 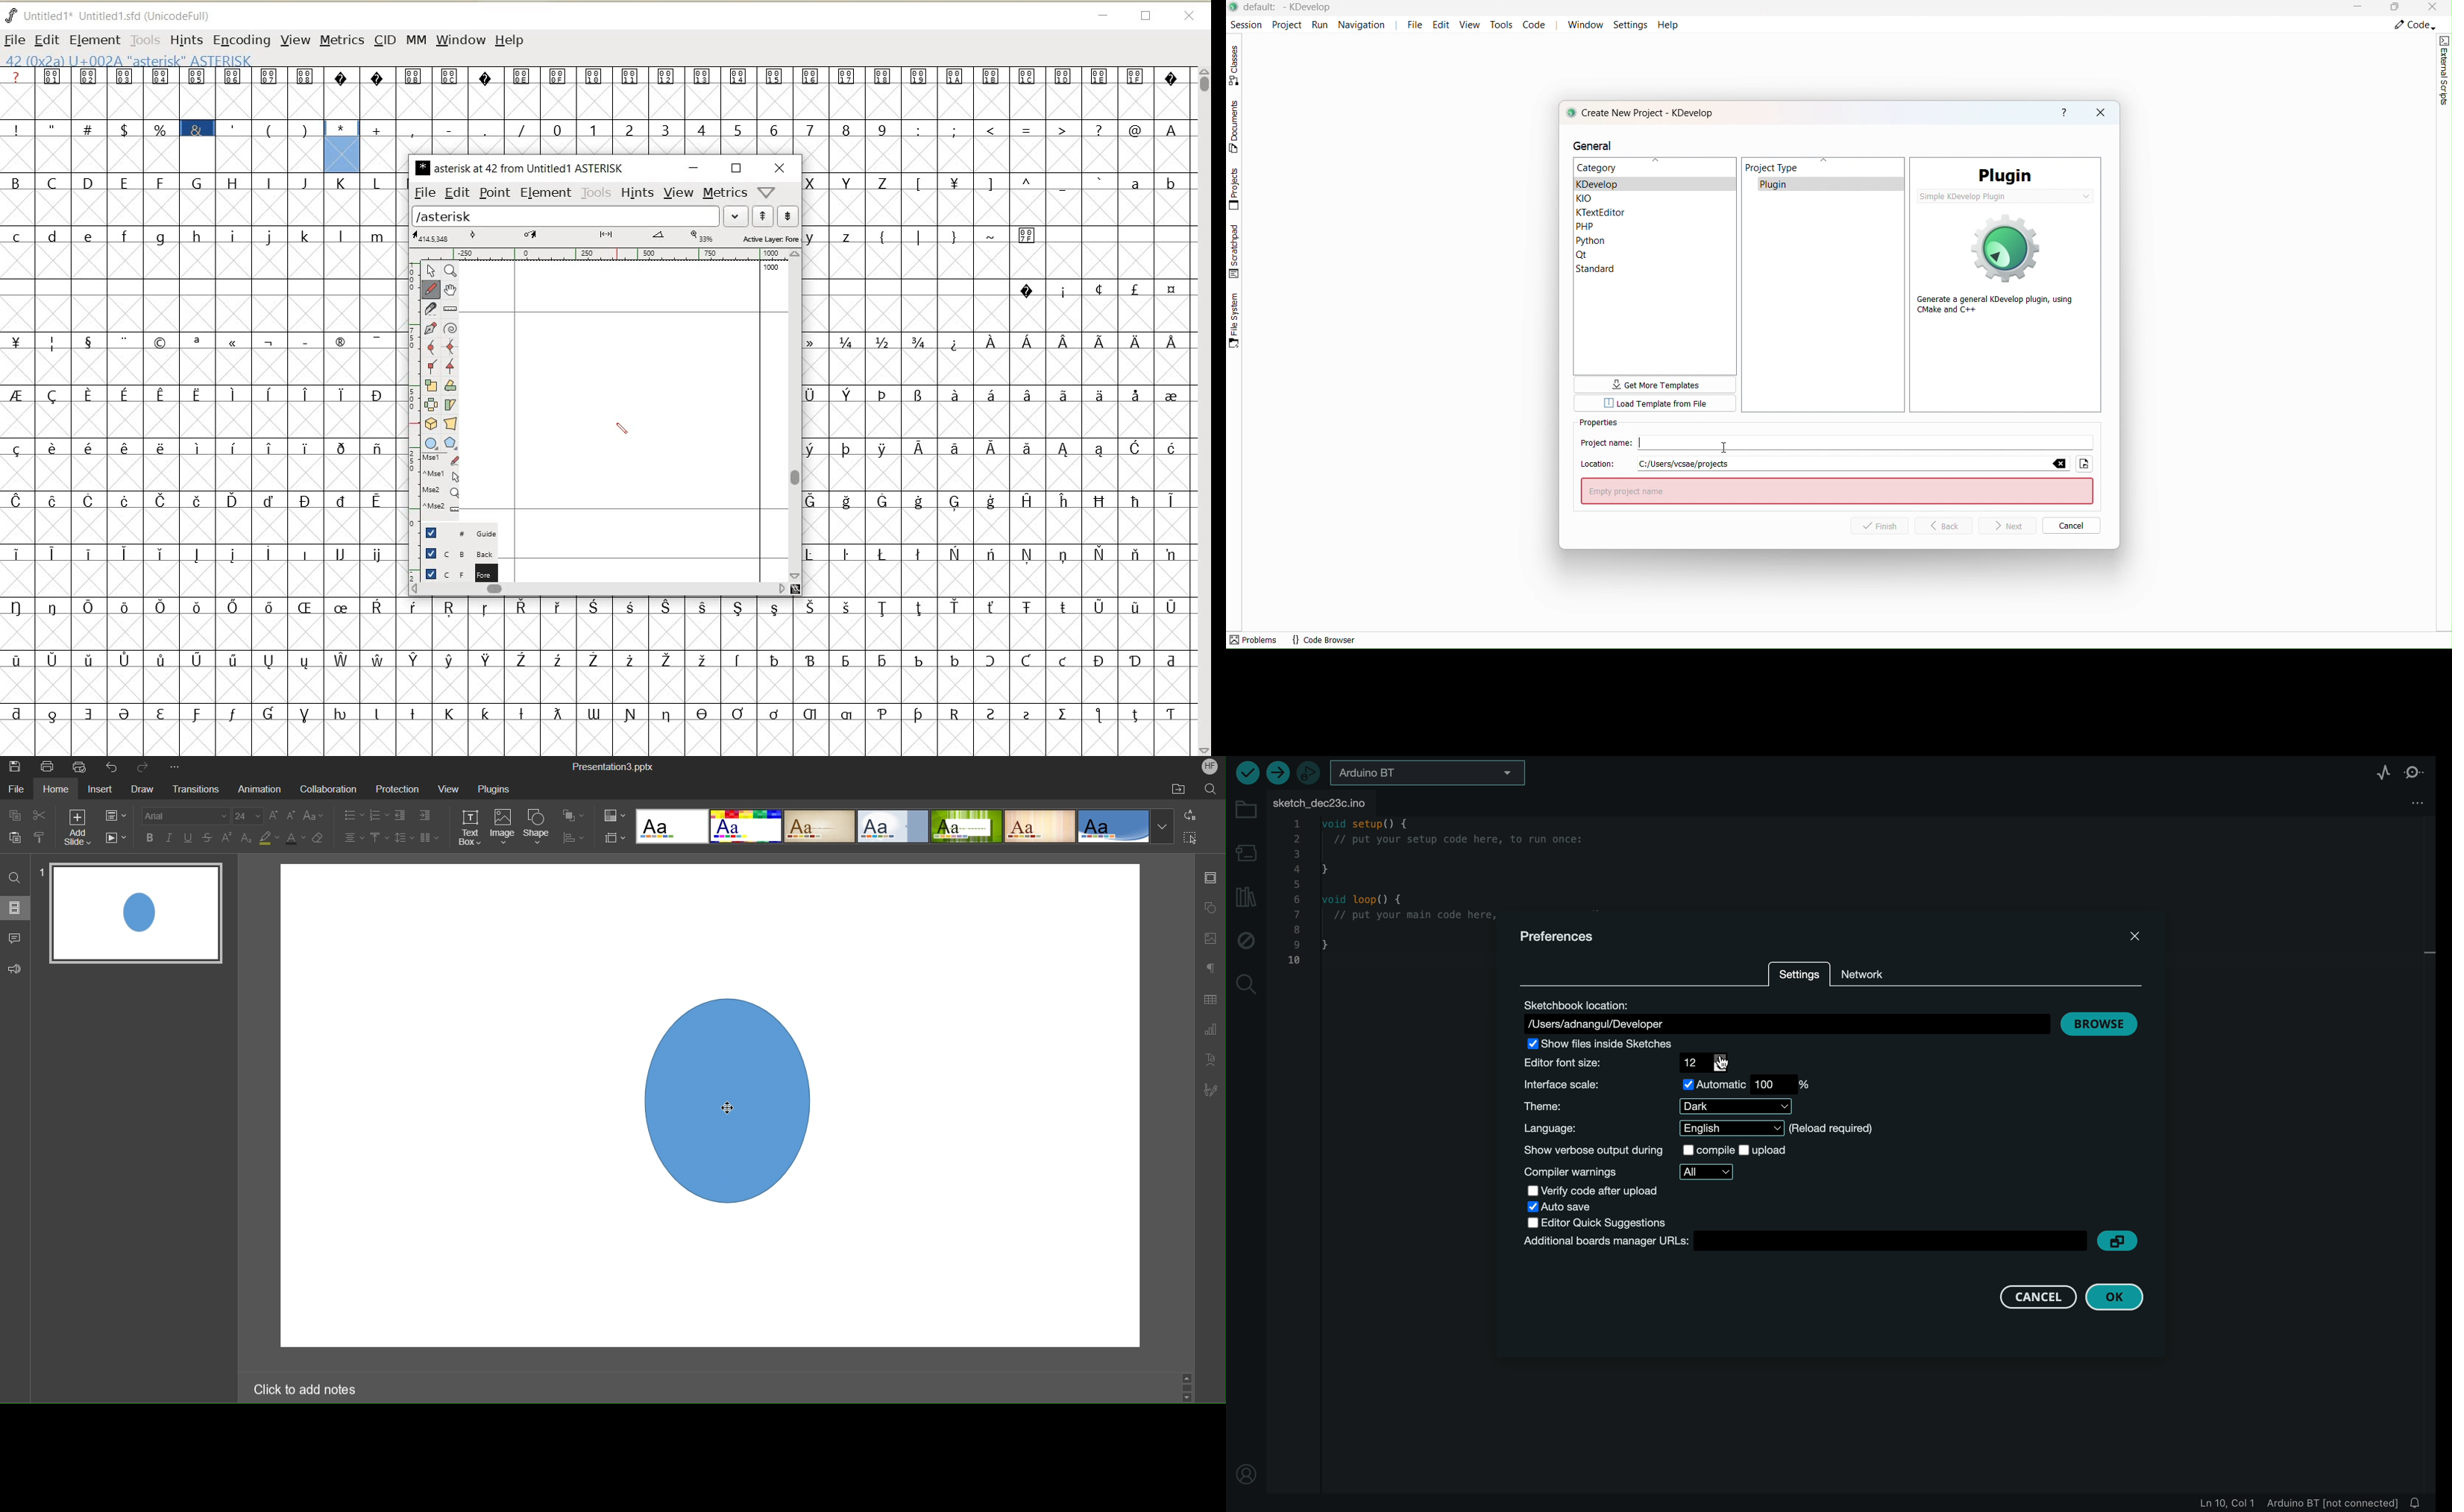 What do you see at coordinates (416, 41) in the screenshot?
I see `MM` at bounding box center [416, 41].